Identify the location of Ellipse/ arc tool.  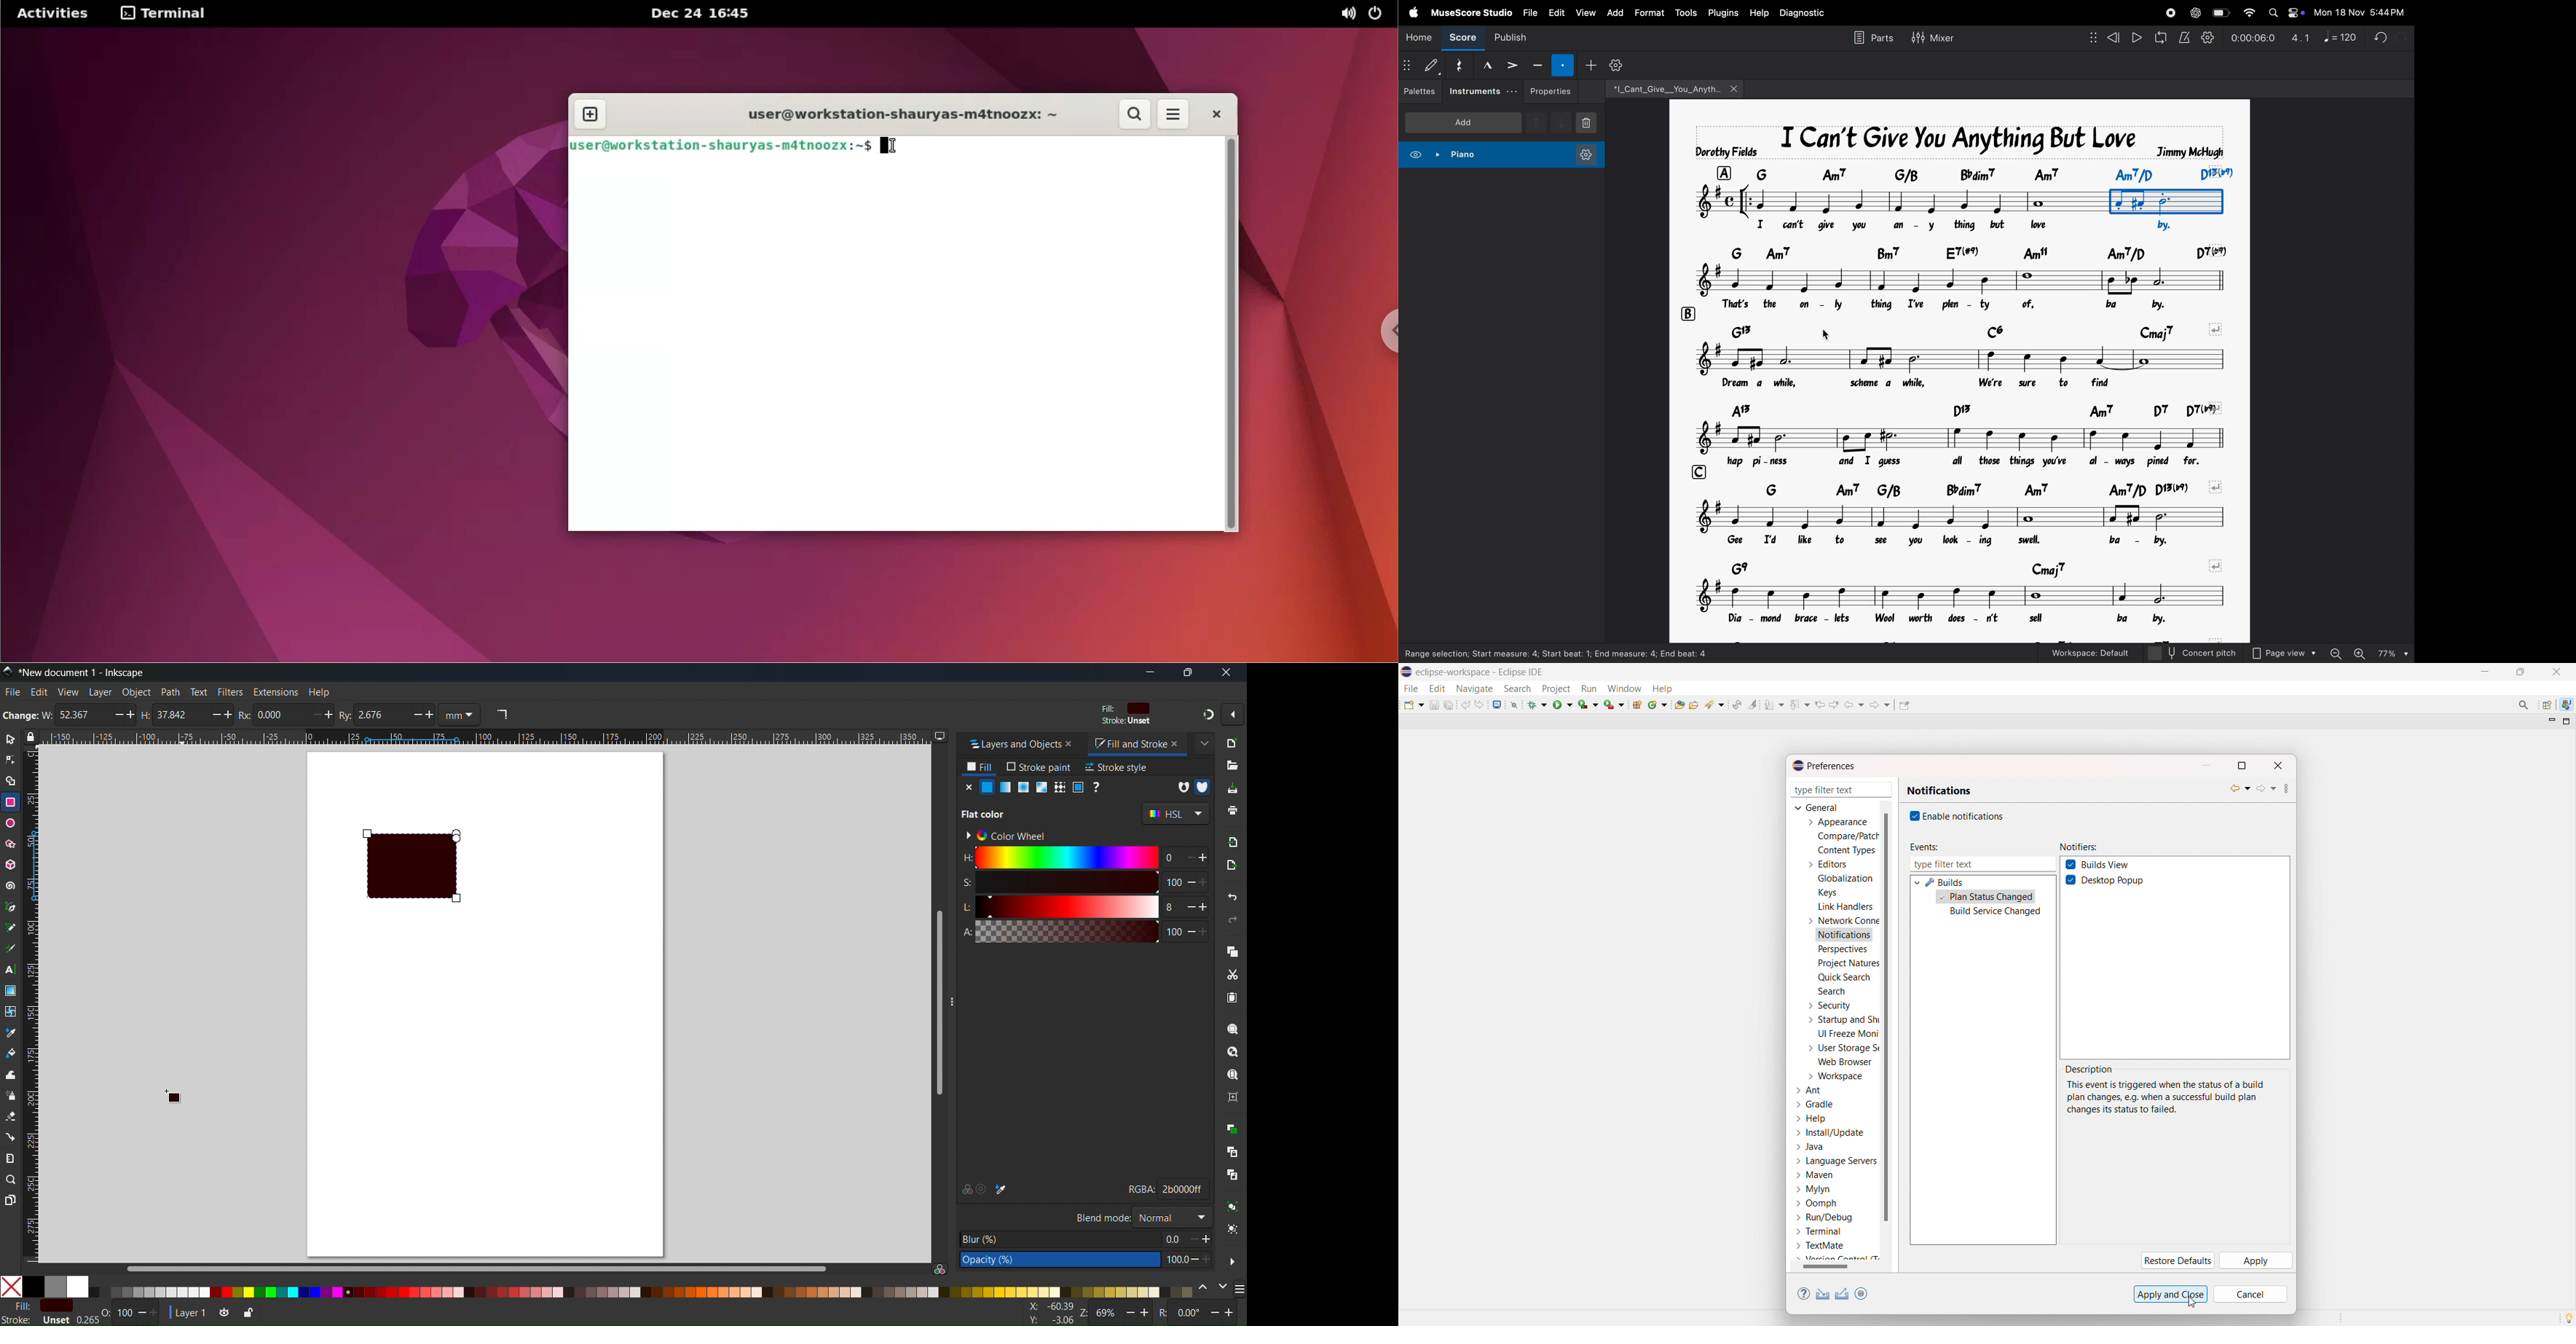
(11, 823).